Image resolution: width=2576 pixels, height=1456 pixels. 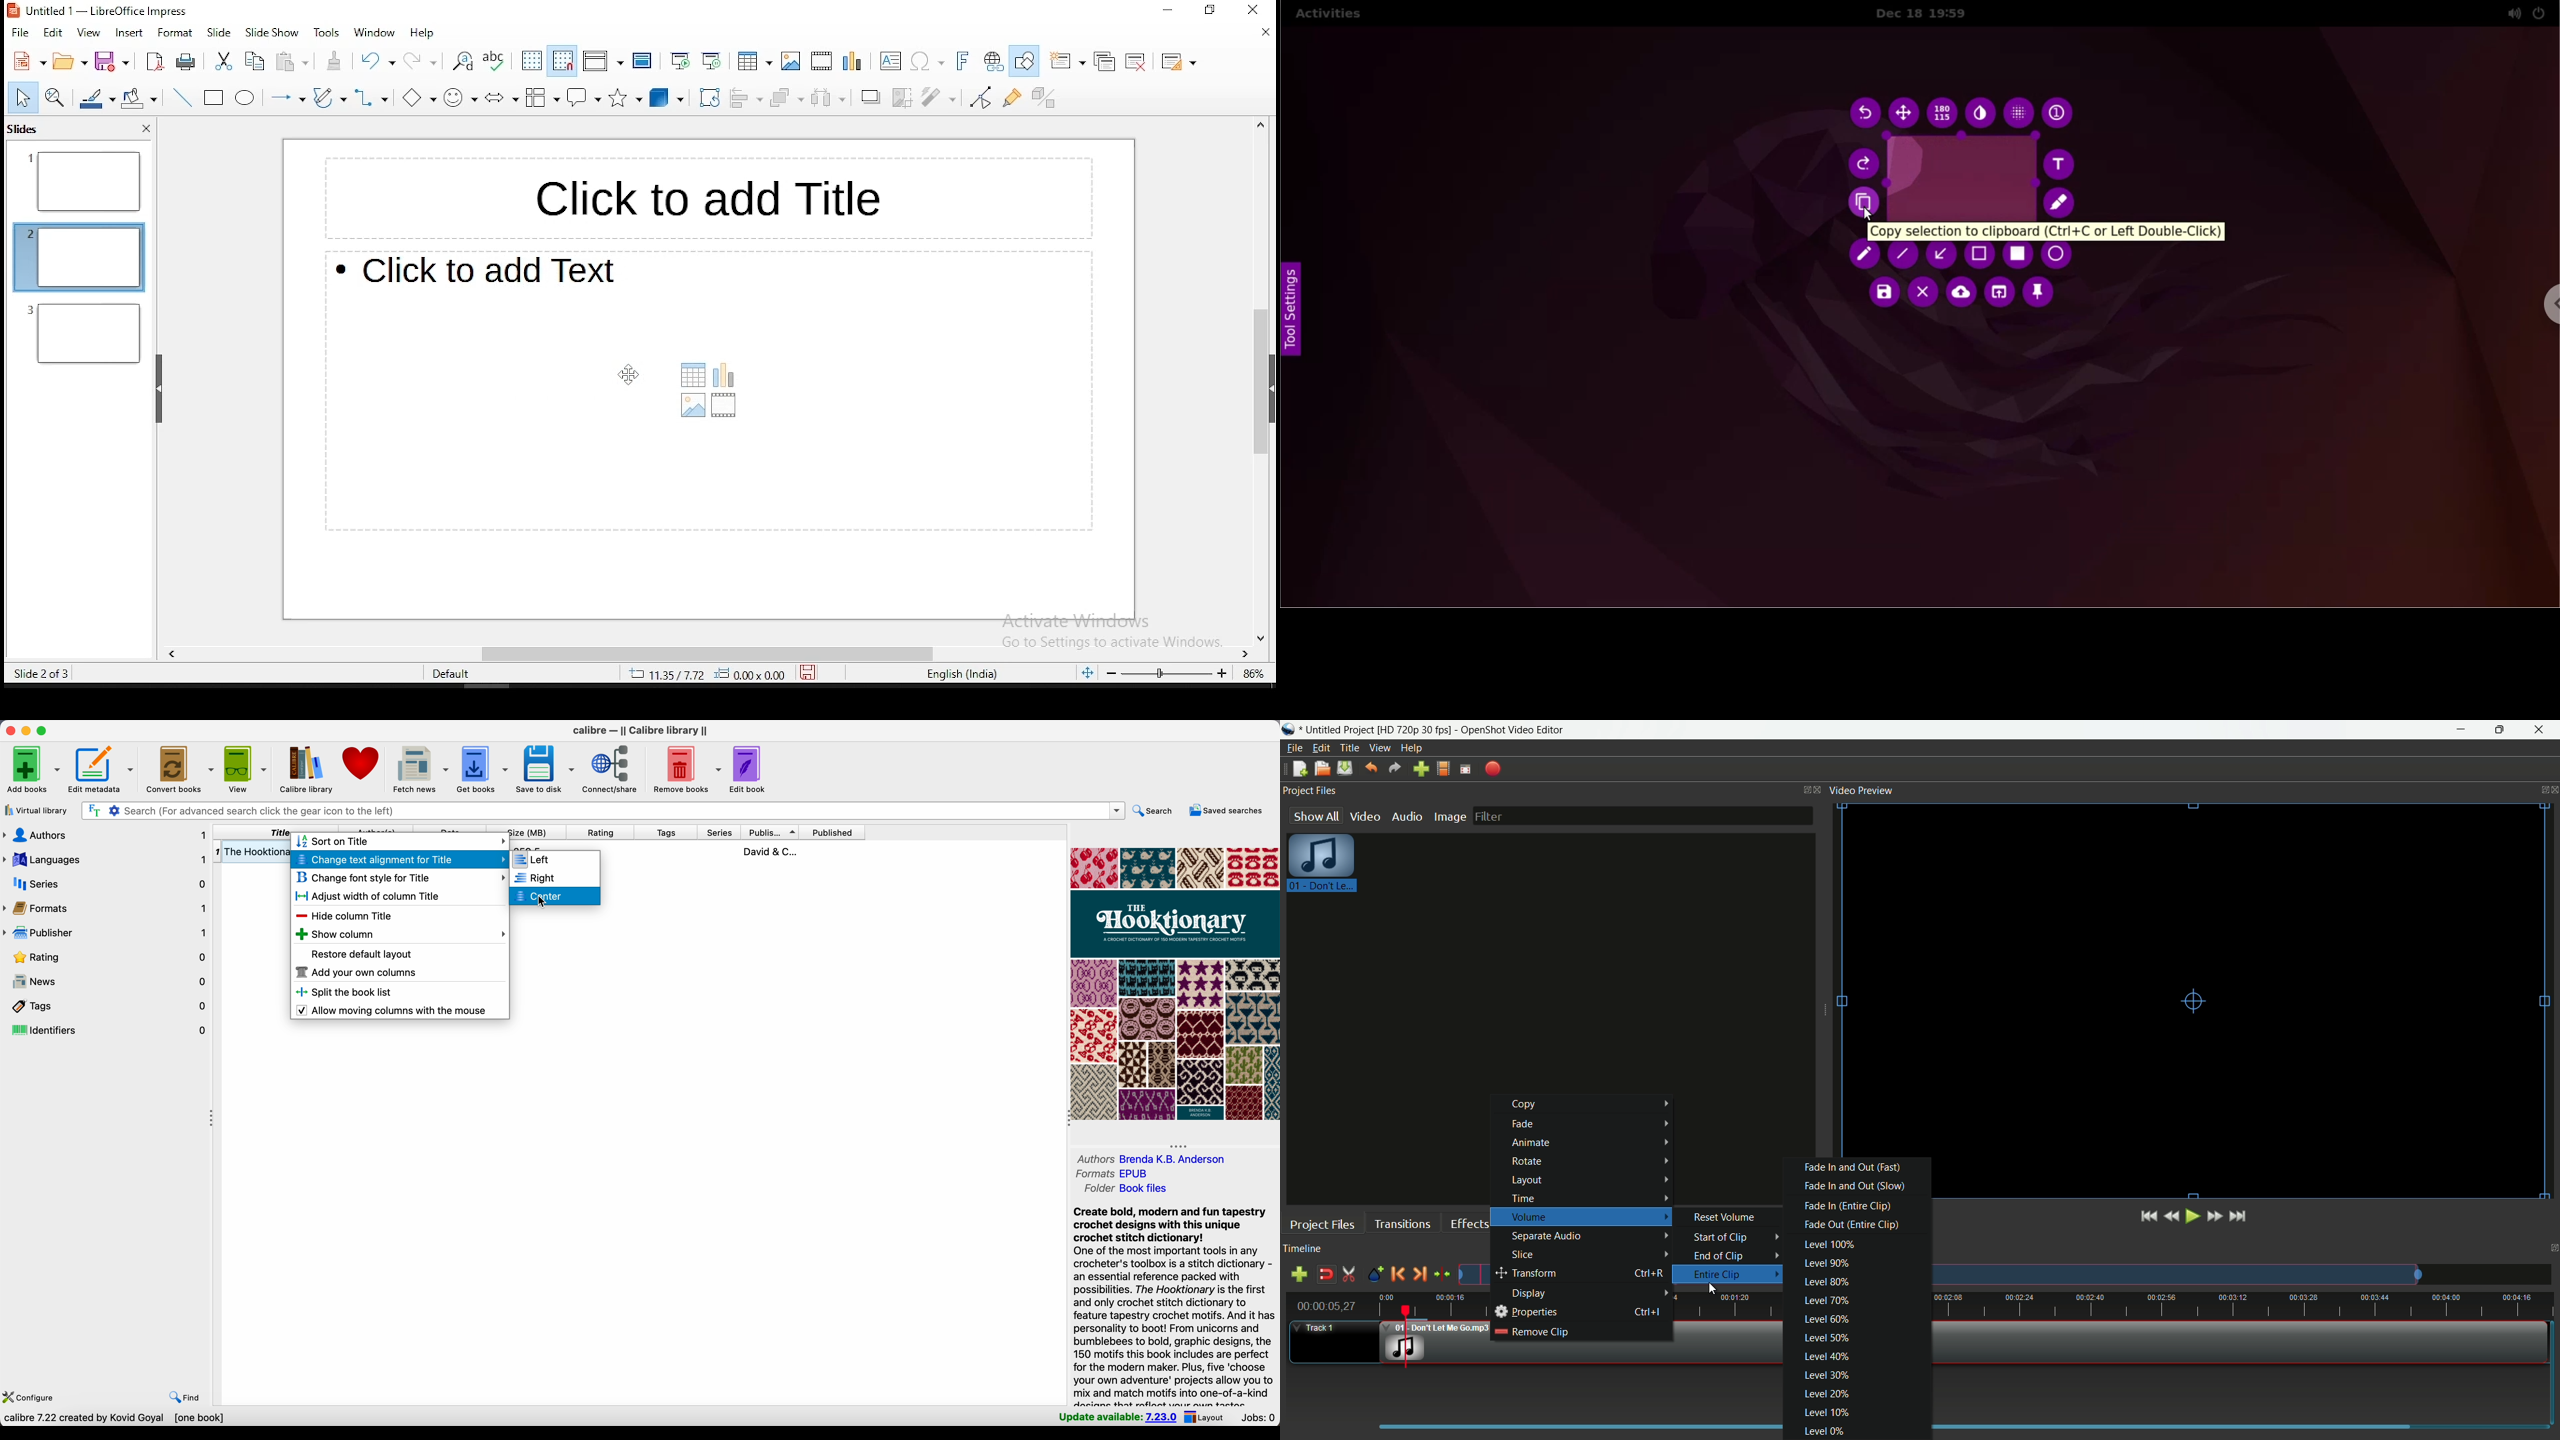 I want to click on quickly play backward, so click(x=2173, y=1216).